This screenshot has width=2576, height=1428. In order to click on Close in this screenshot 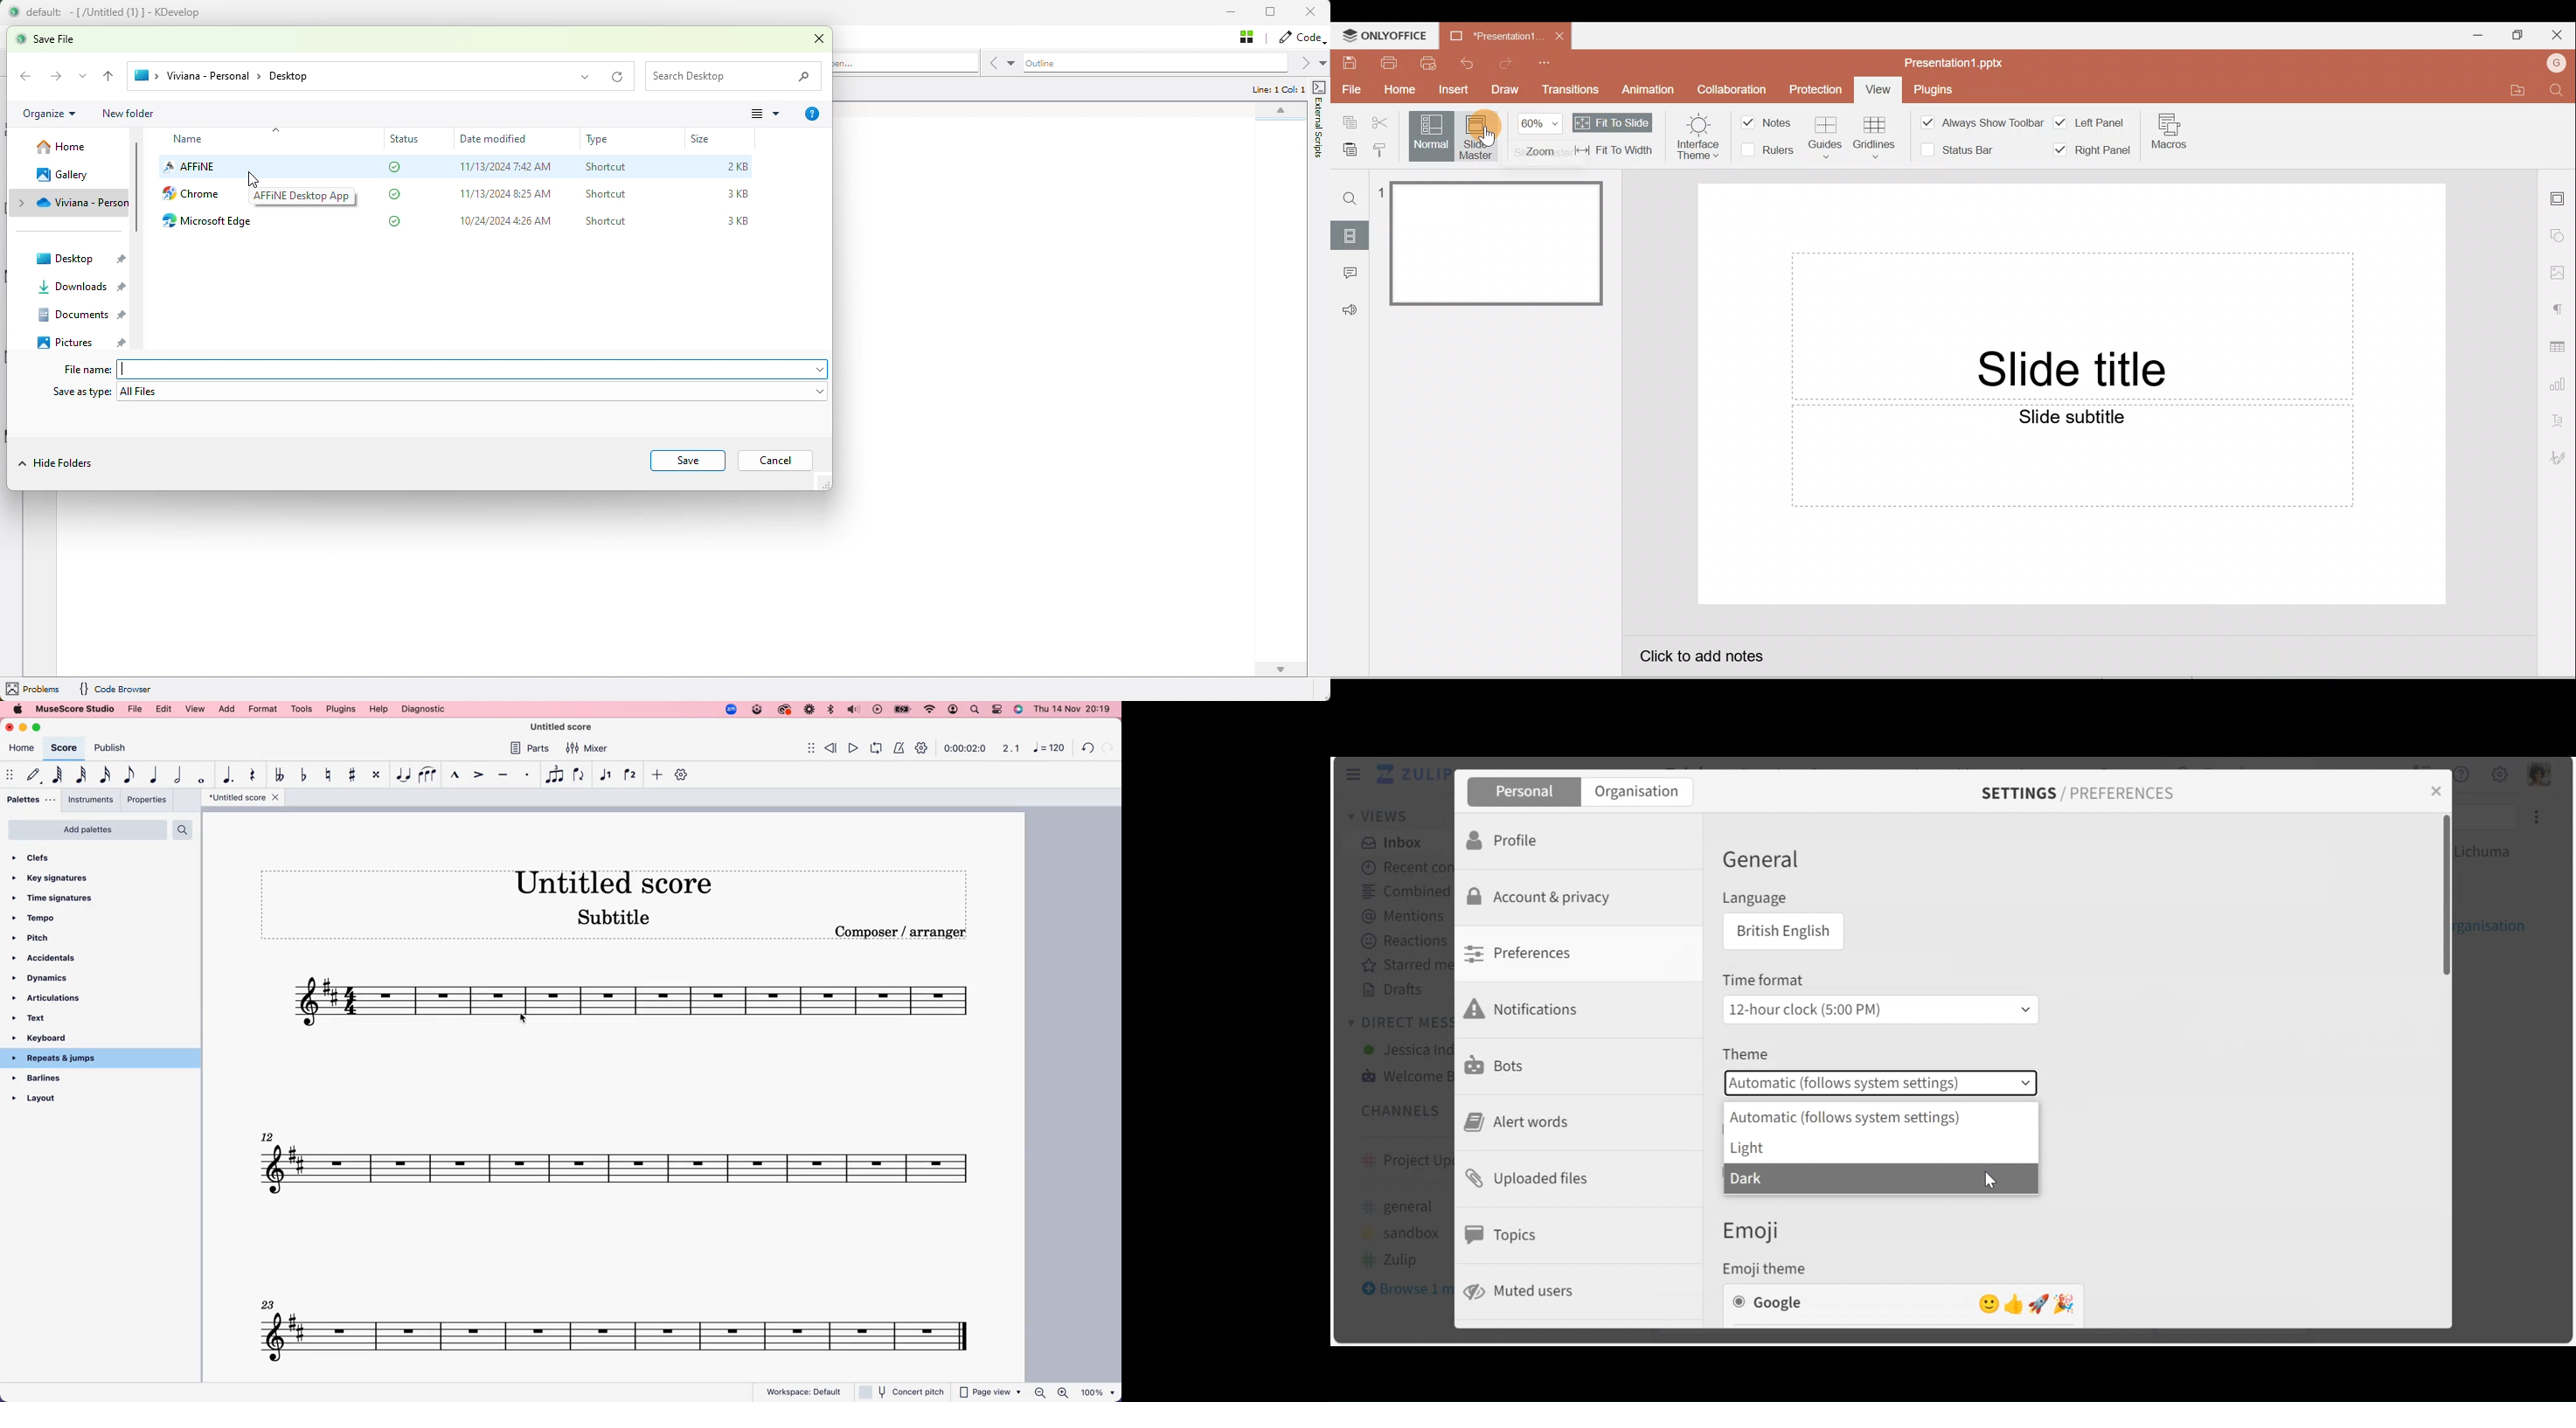, I will do `click(1560, 34)`.